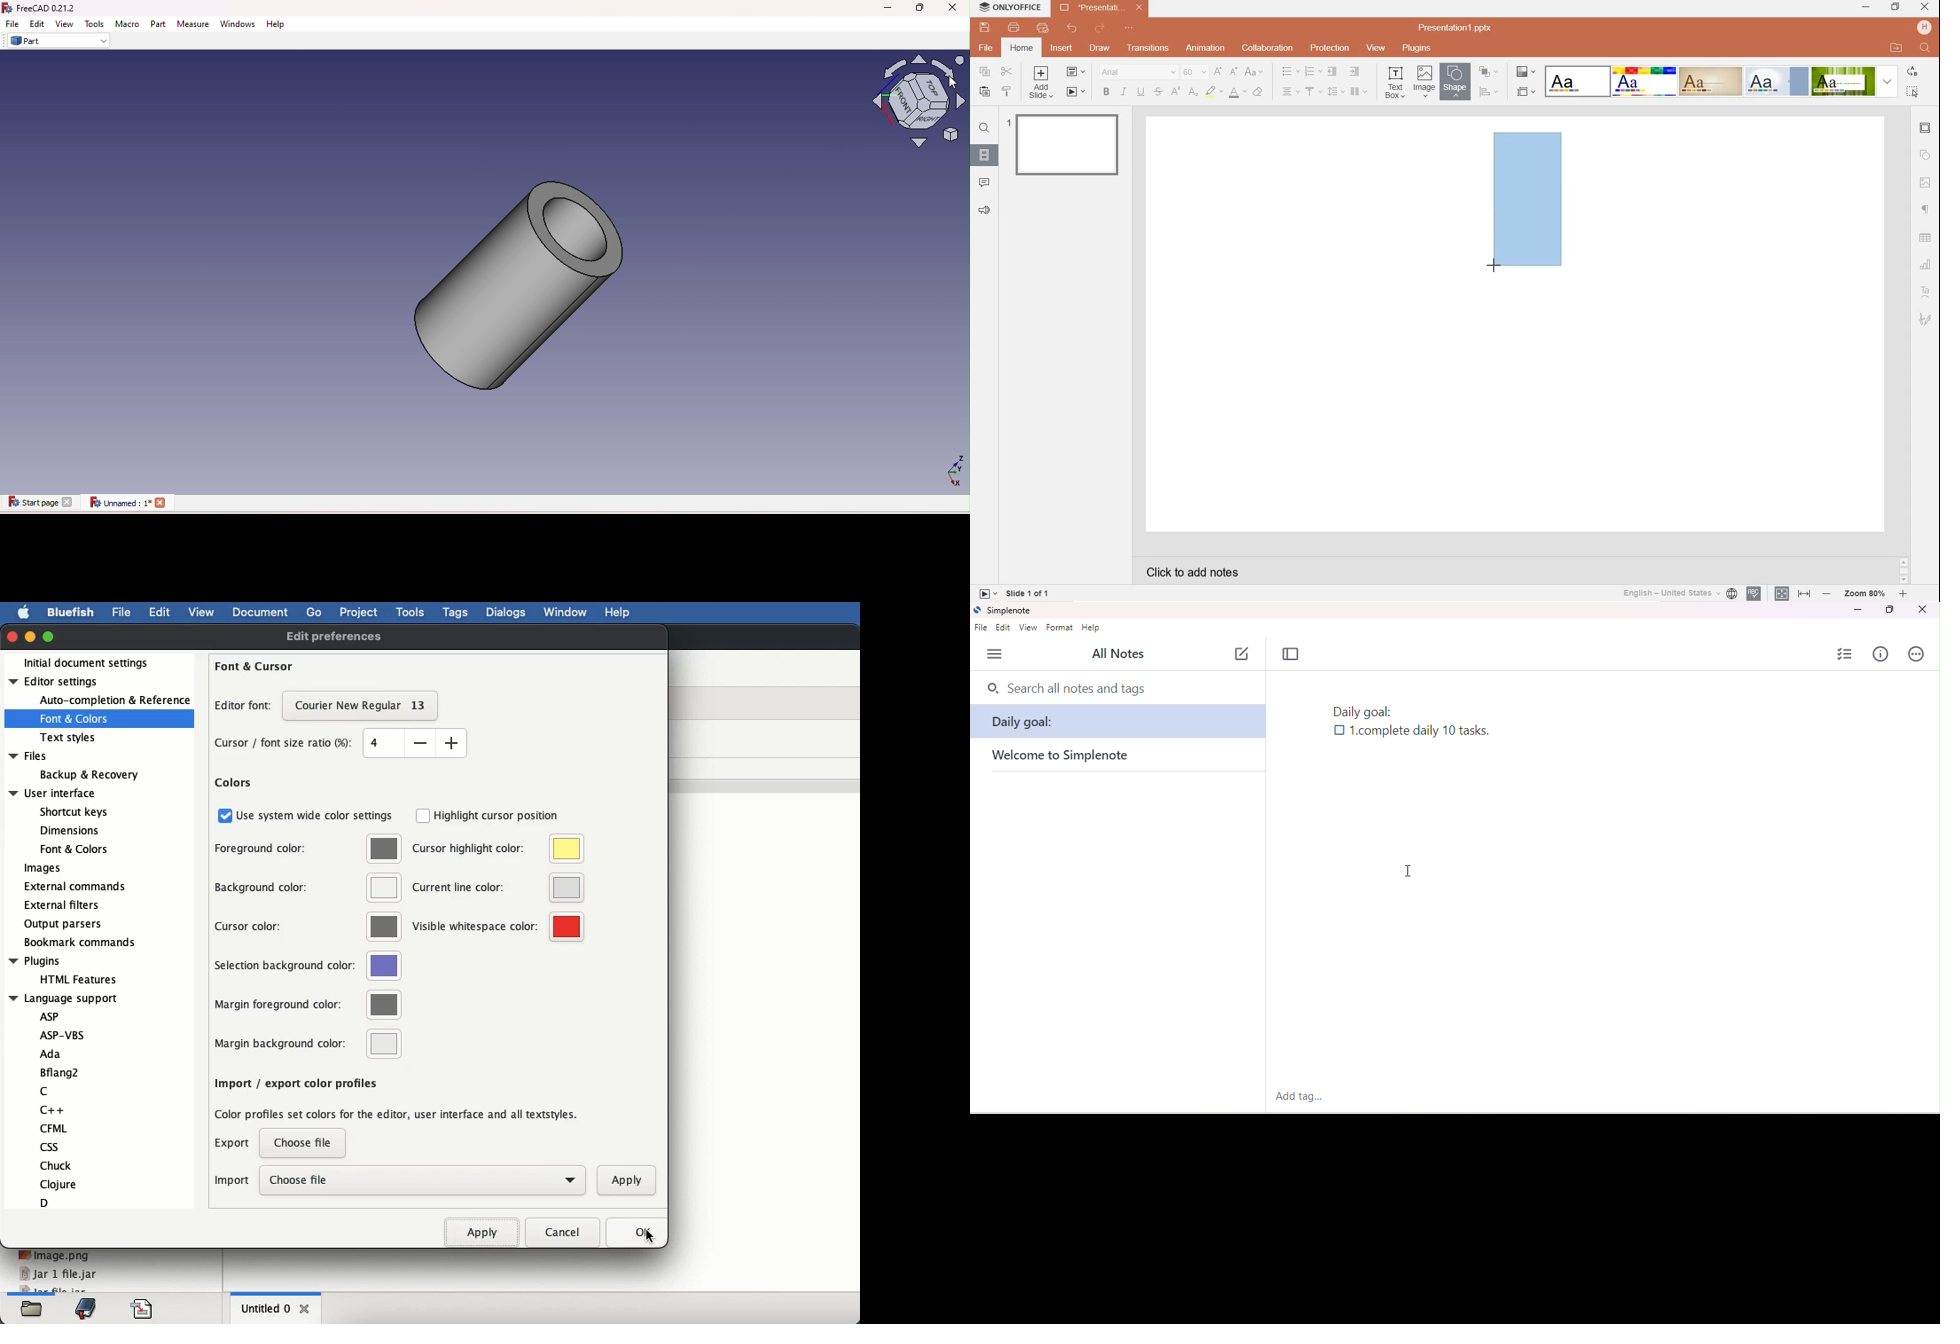  What do you see at coordinates (412, 613) in the screenshot?
I see `tools` at bounding box center [412, 613].